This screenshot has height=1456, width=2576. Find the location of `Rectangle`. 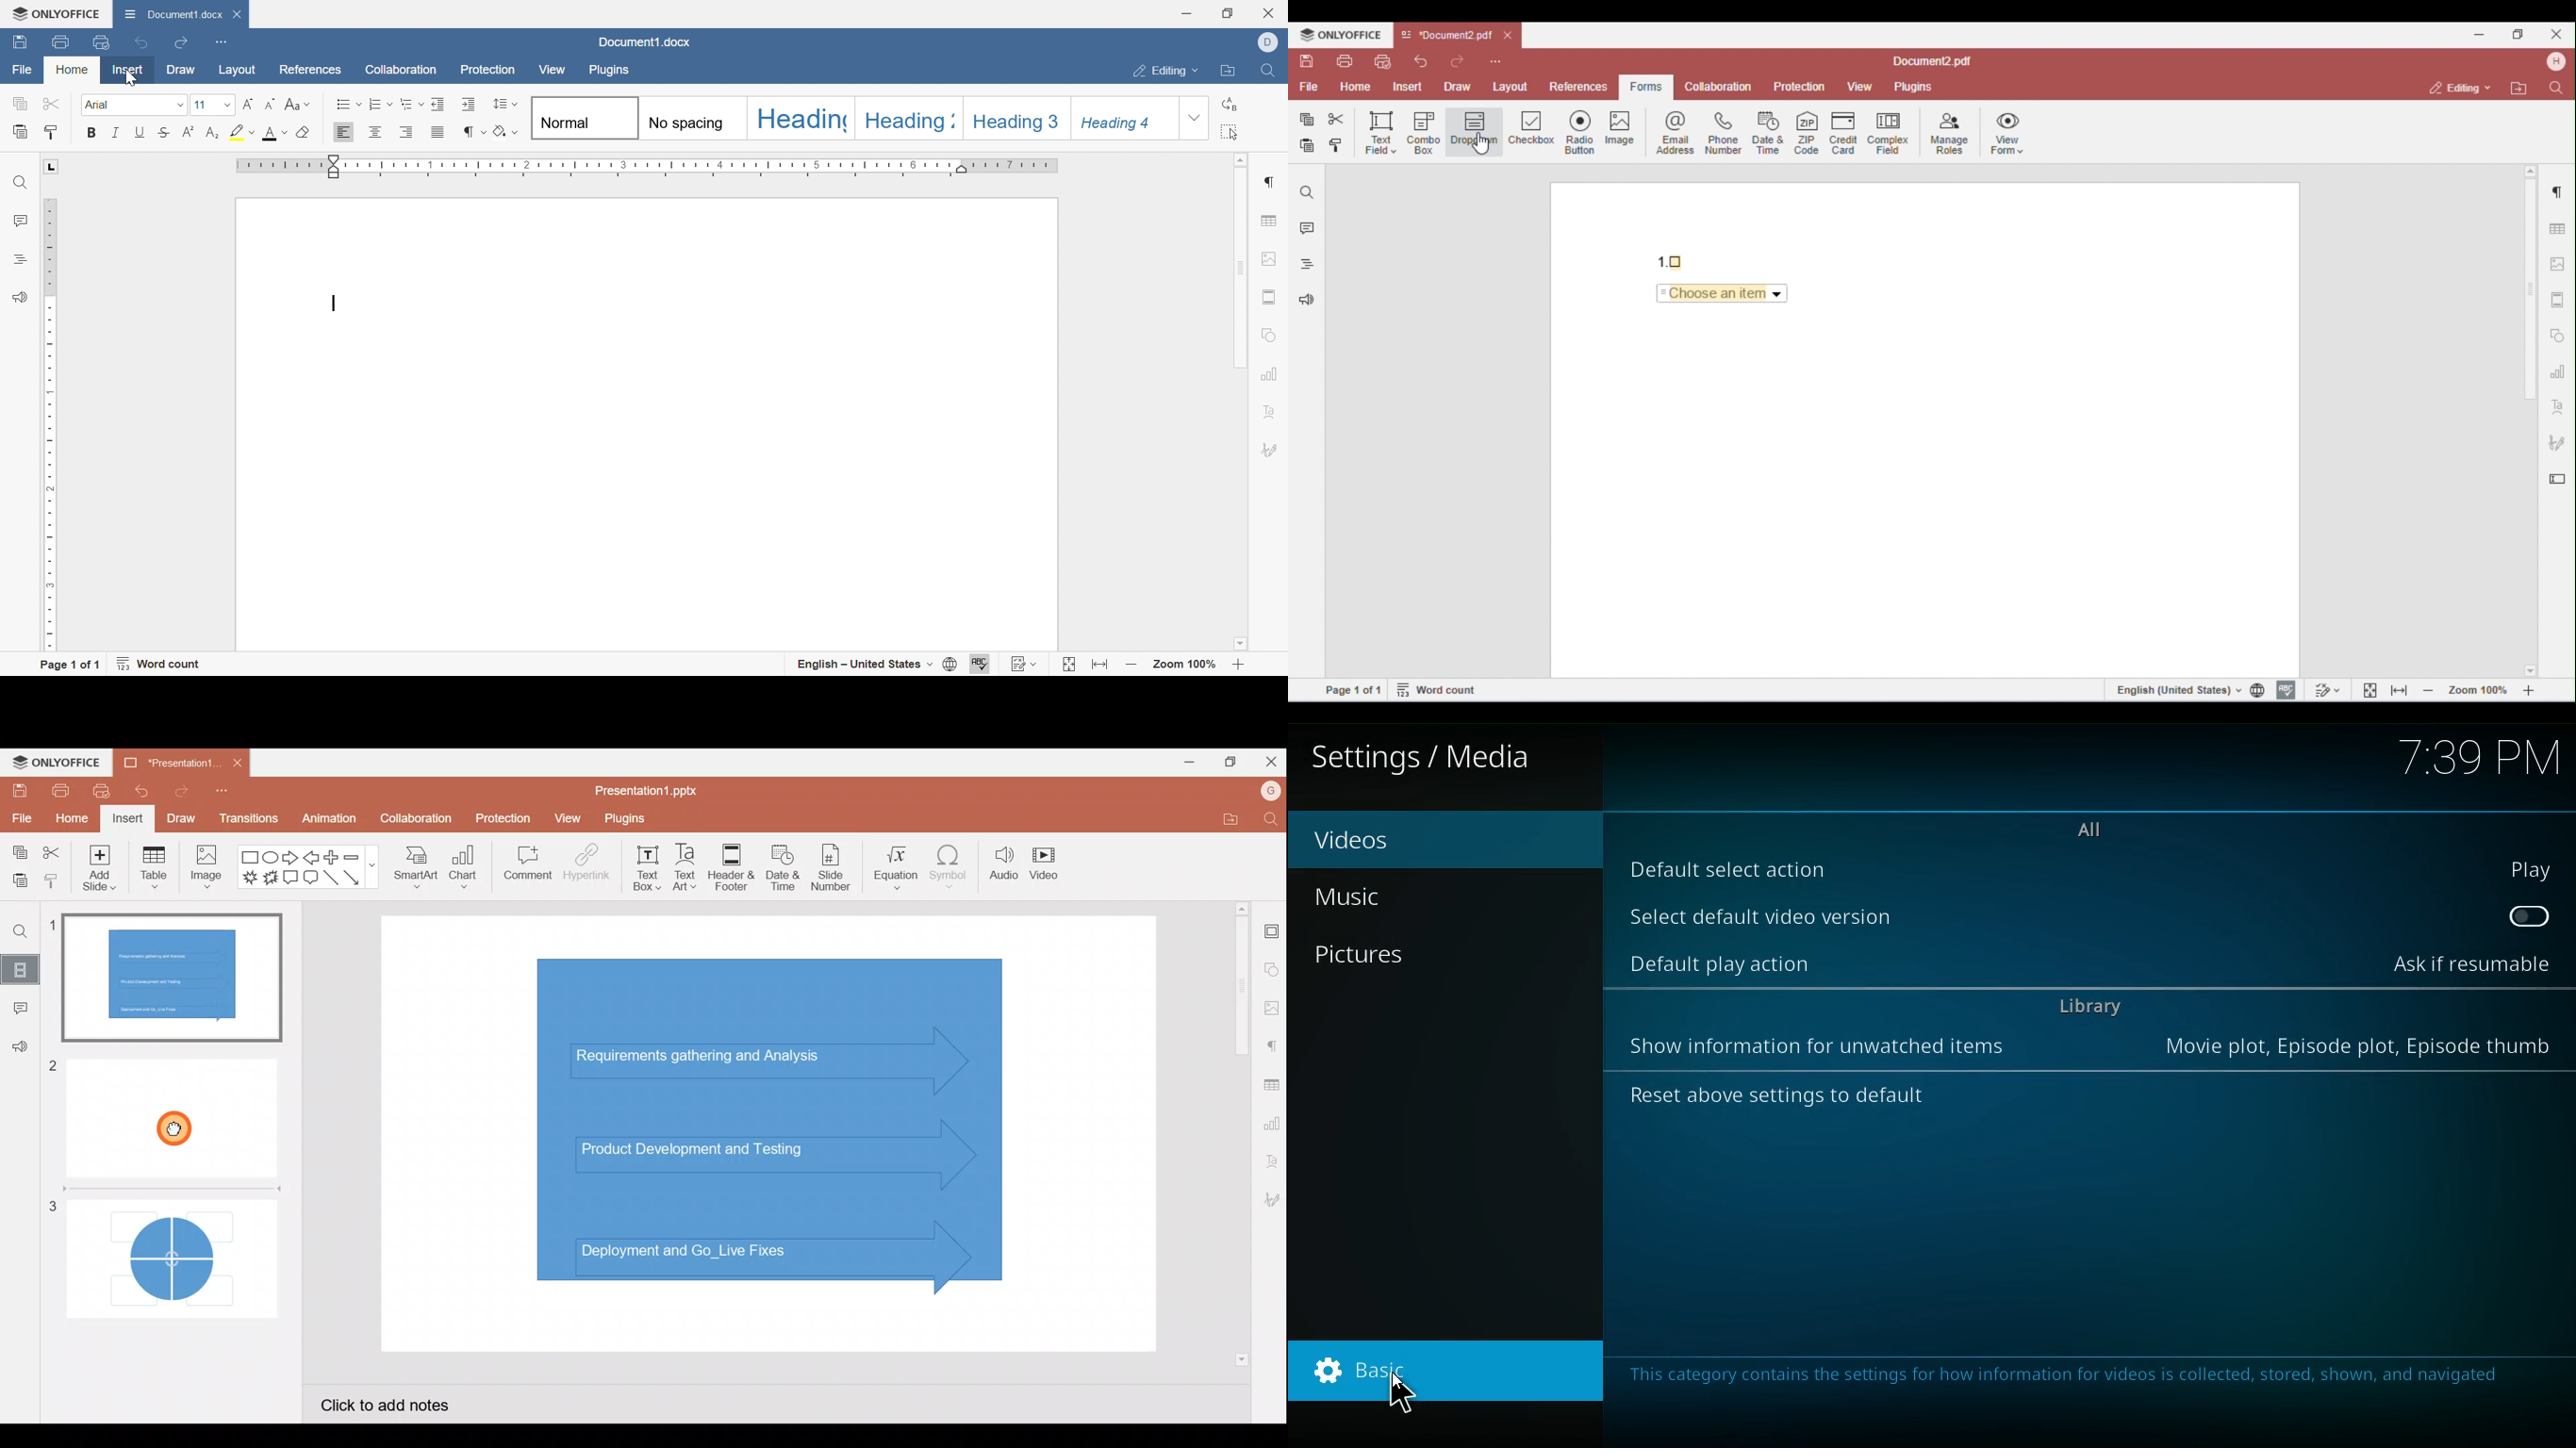

Rectangle is located at coordinates (247, 857).